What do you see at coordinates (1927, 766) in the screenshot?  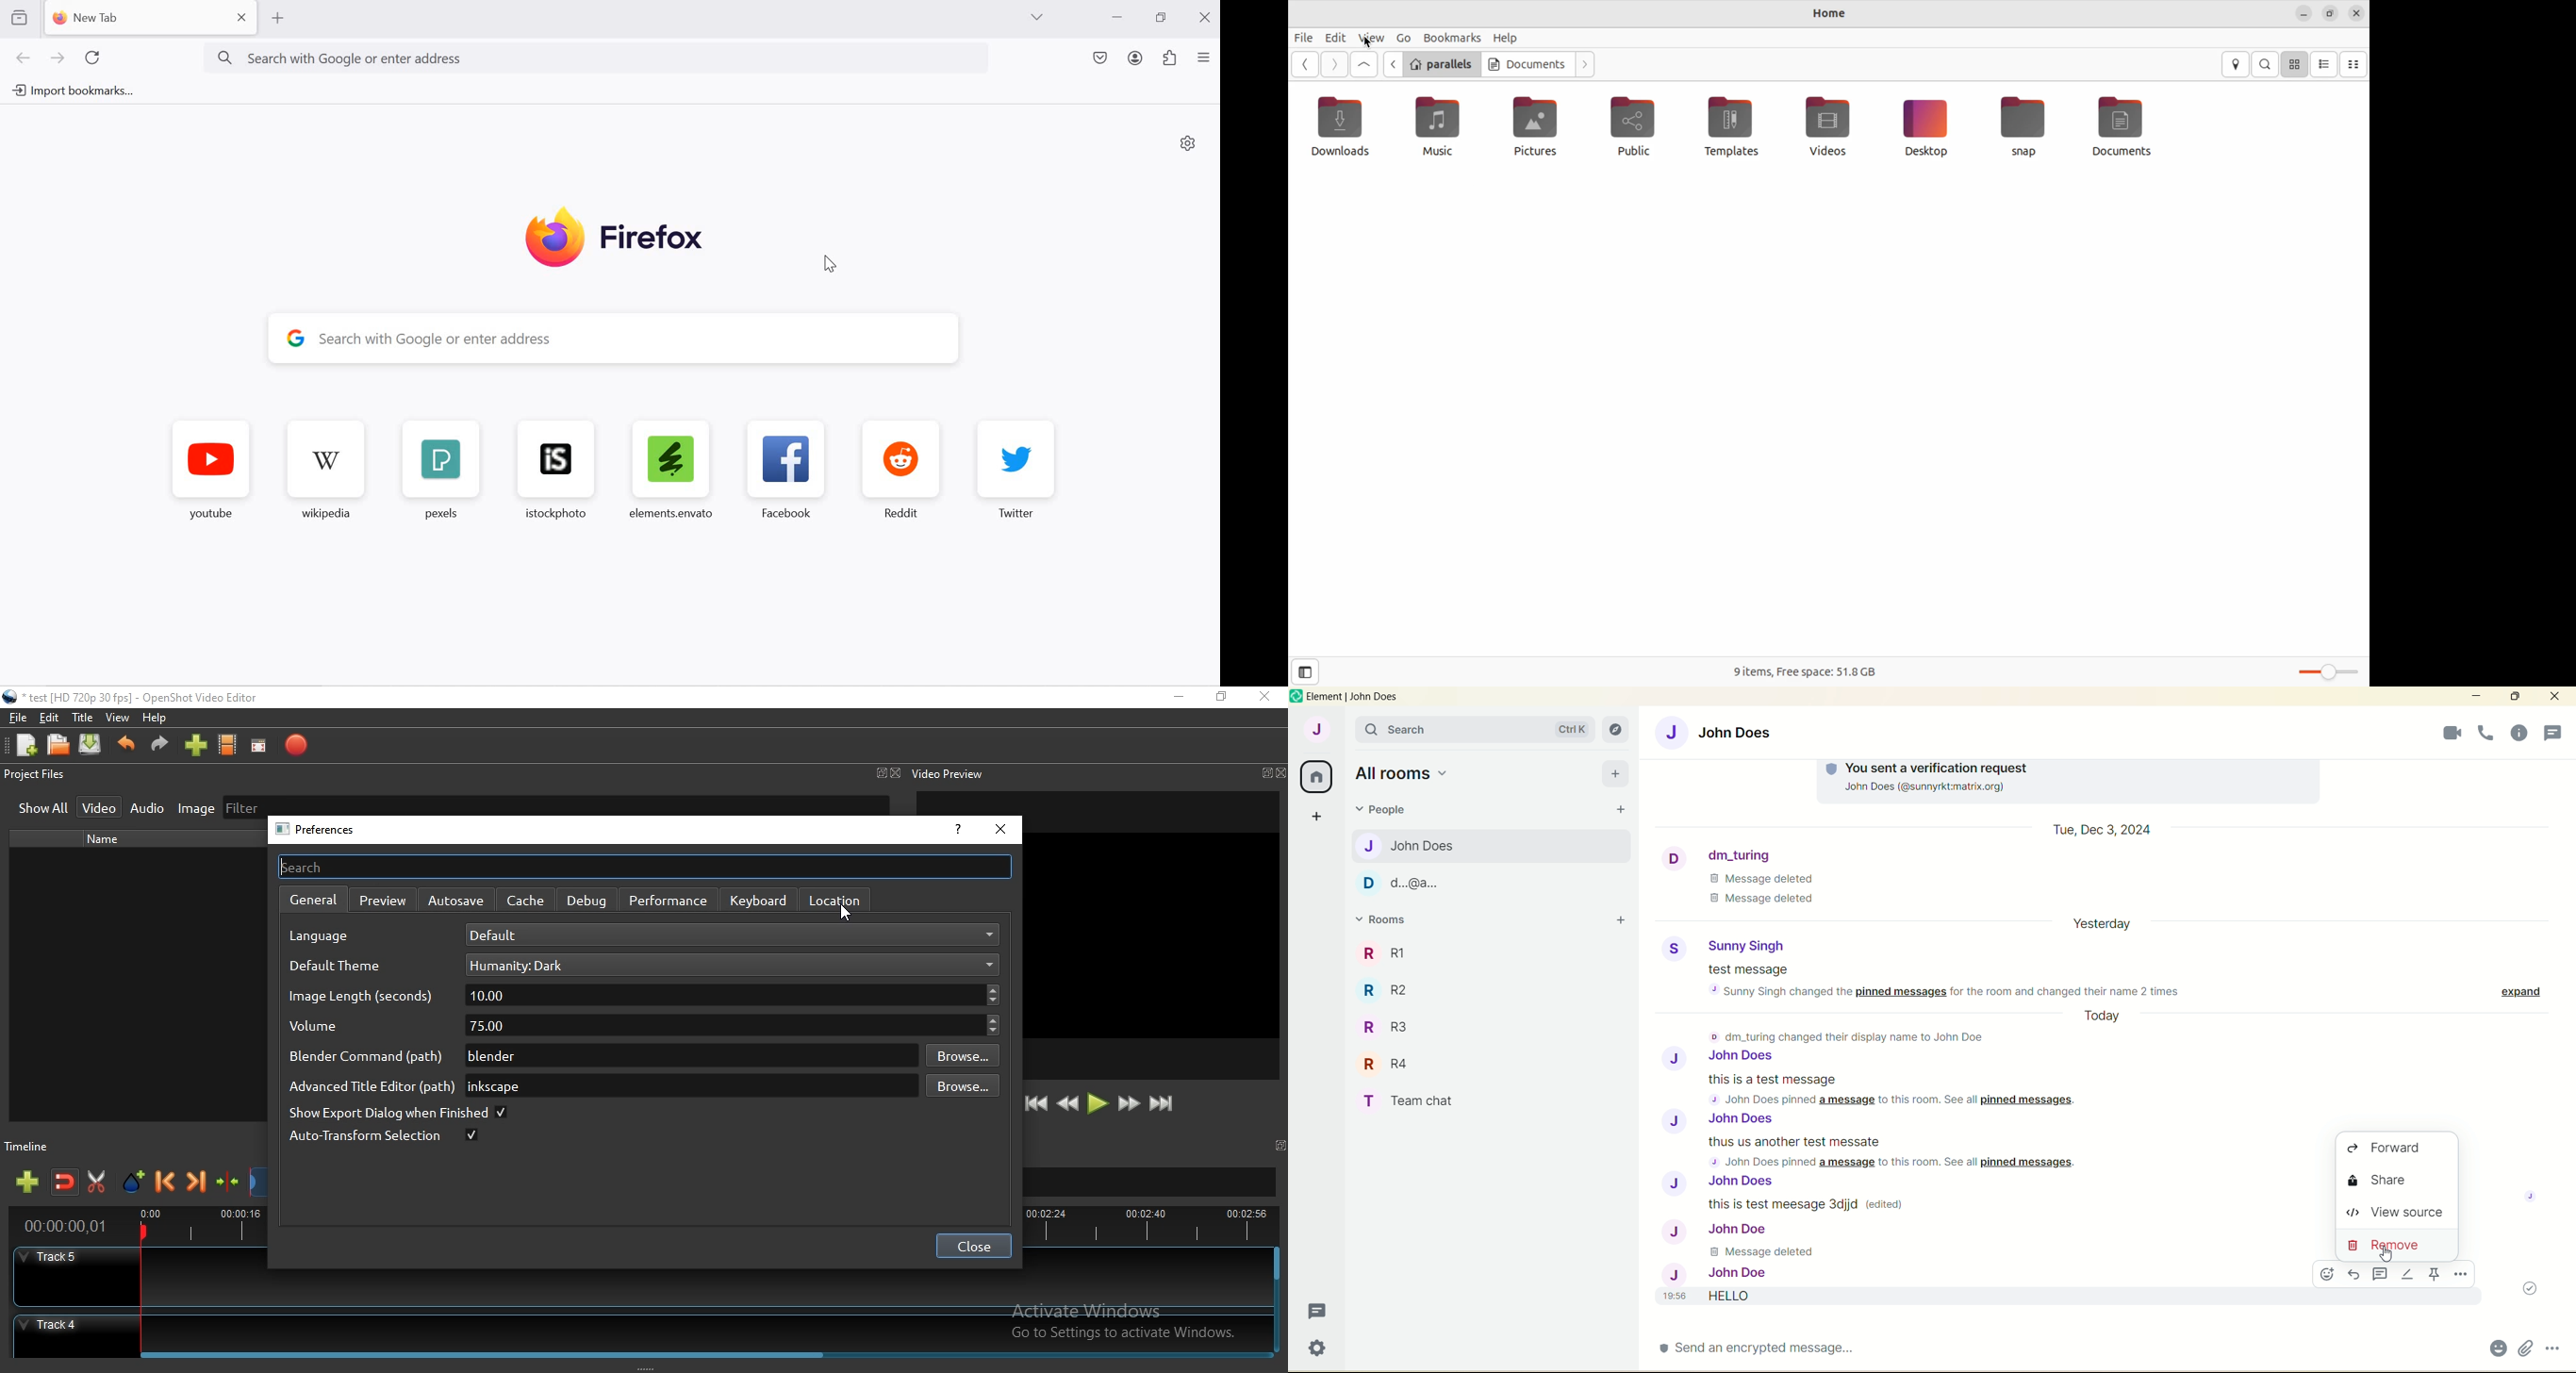 I see `You Sent a verification request ` at bounding box center [1927, 766].